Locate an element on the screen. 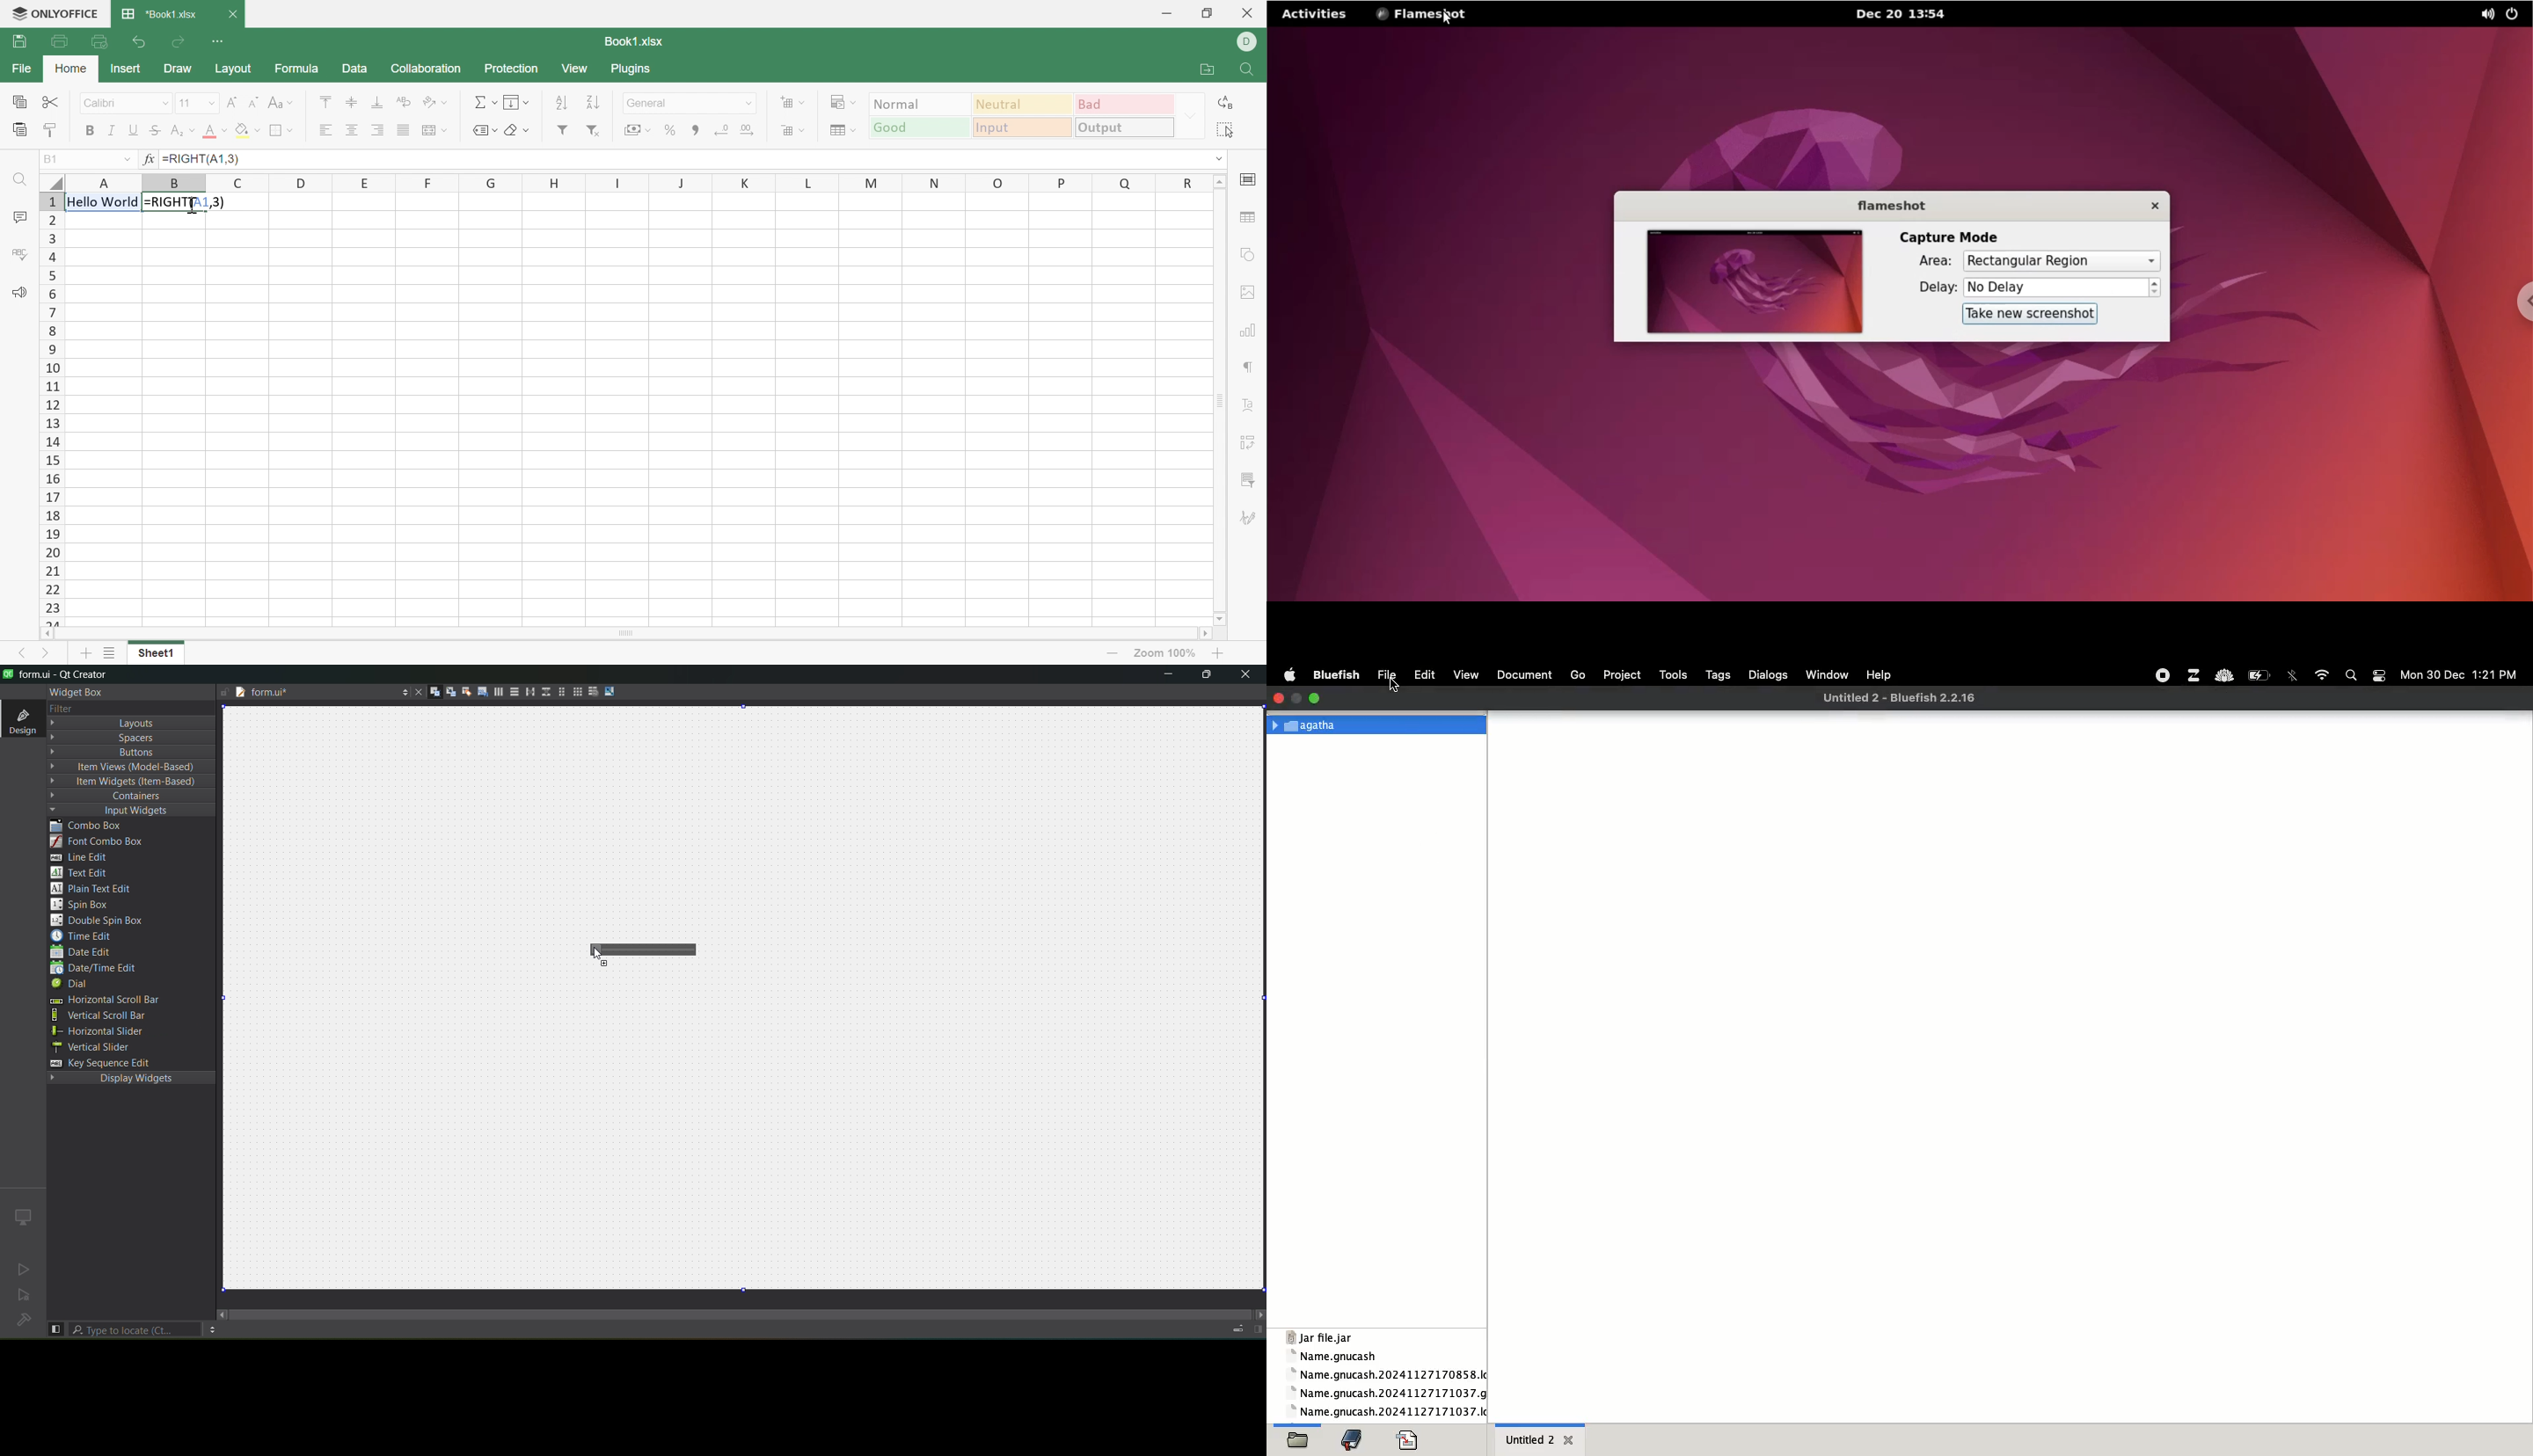 Image resolution: width=2548 pixels, height=1456 pixels. File is located at coordinates (20, 67).